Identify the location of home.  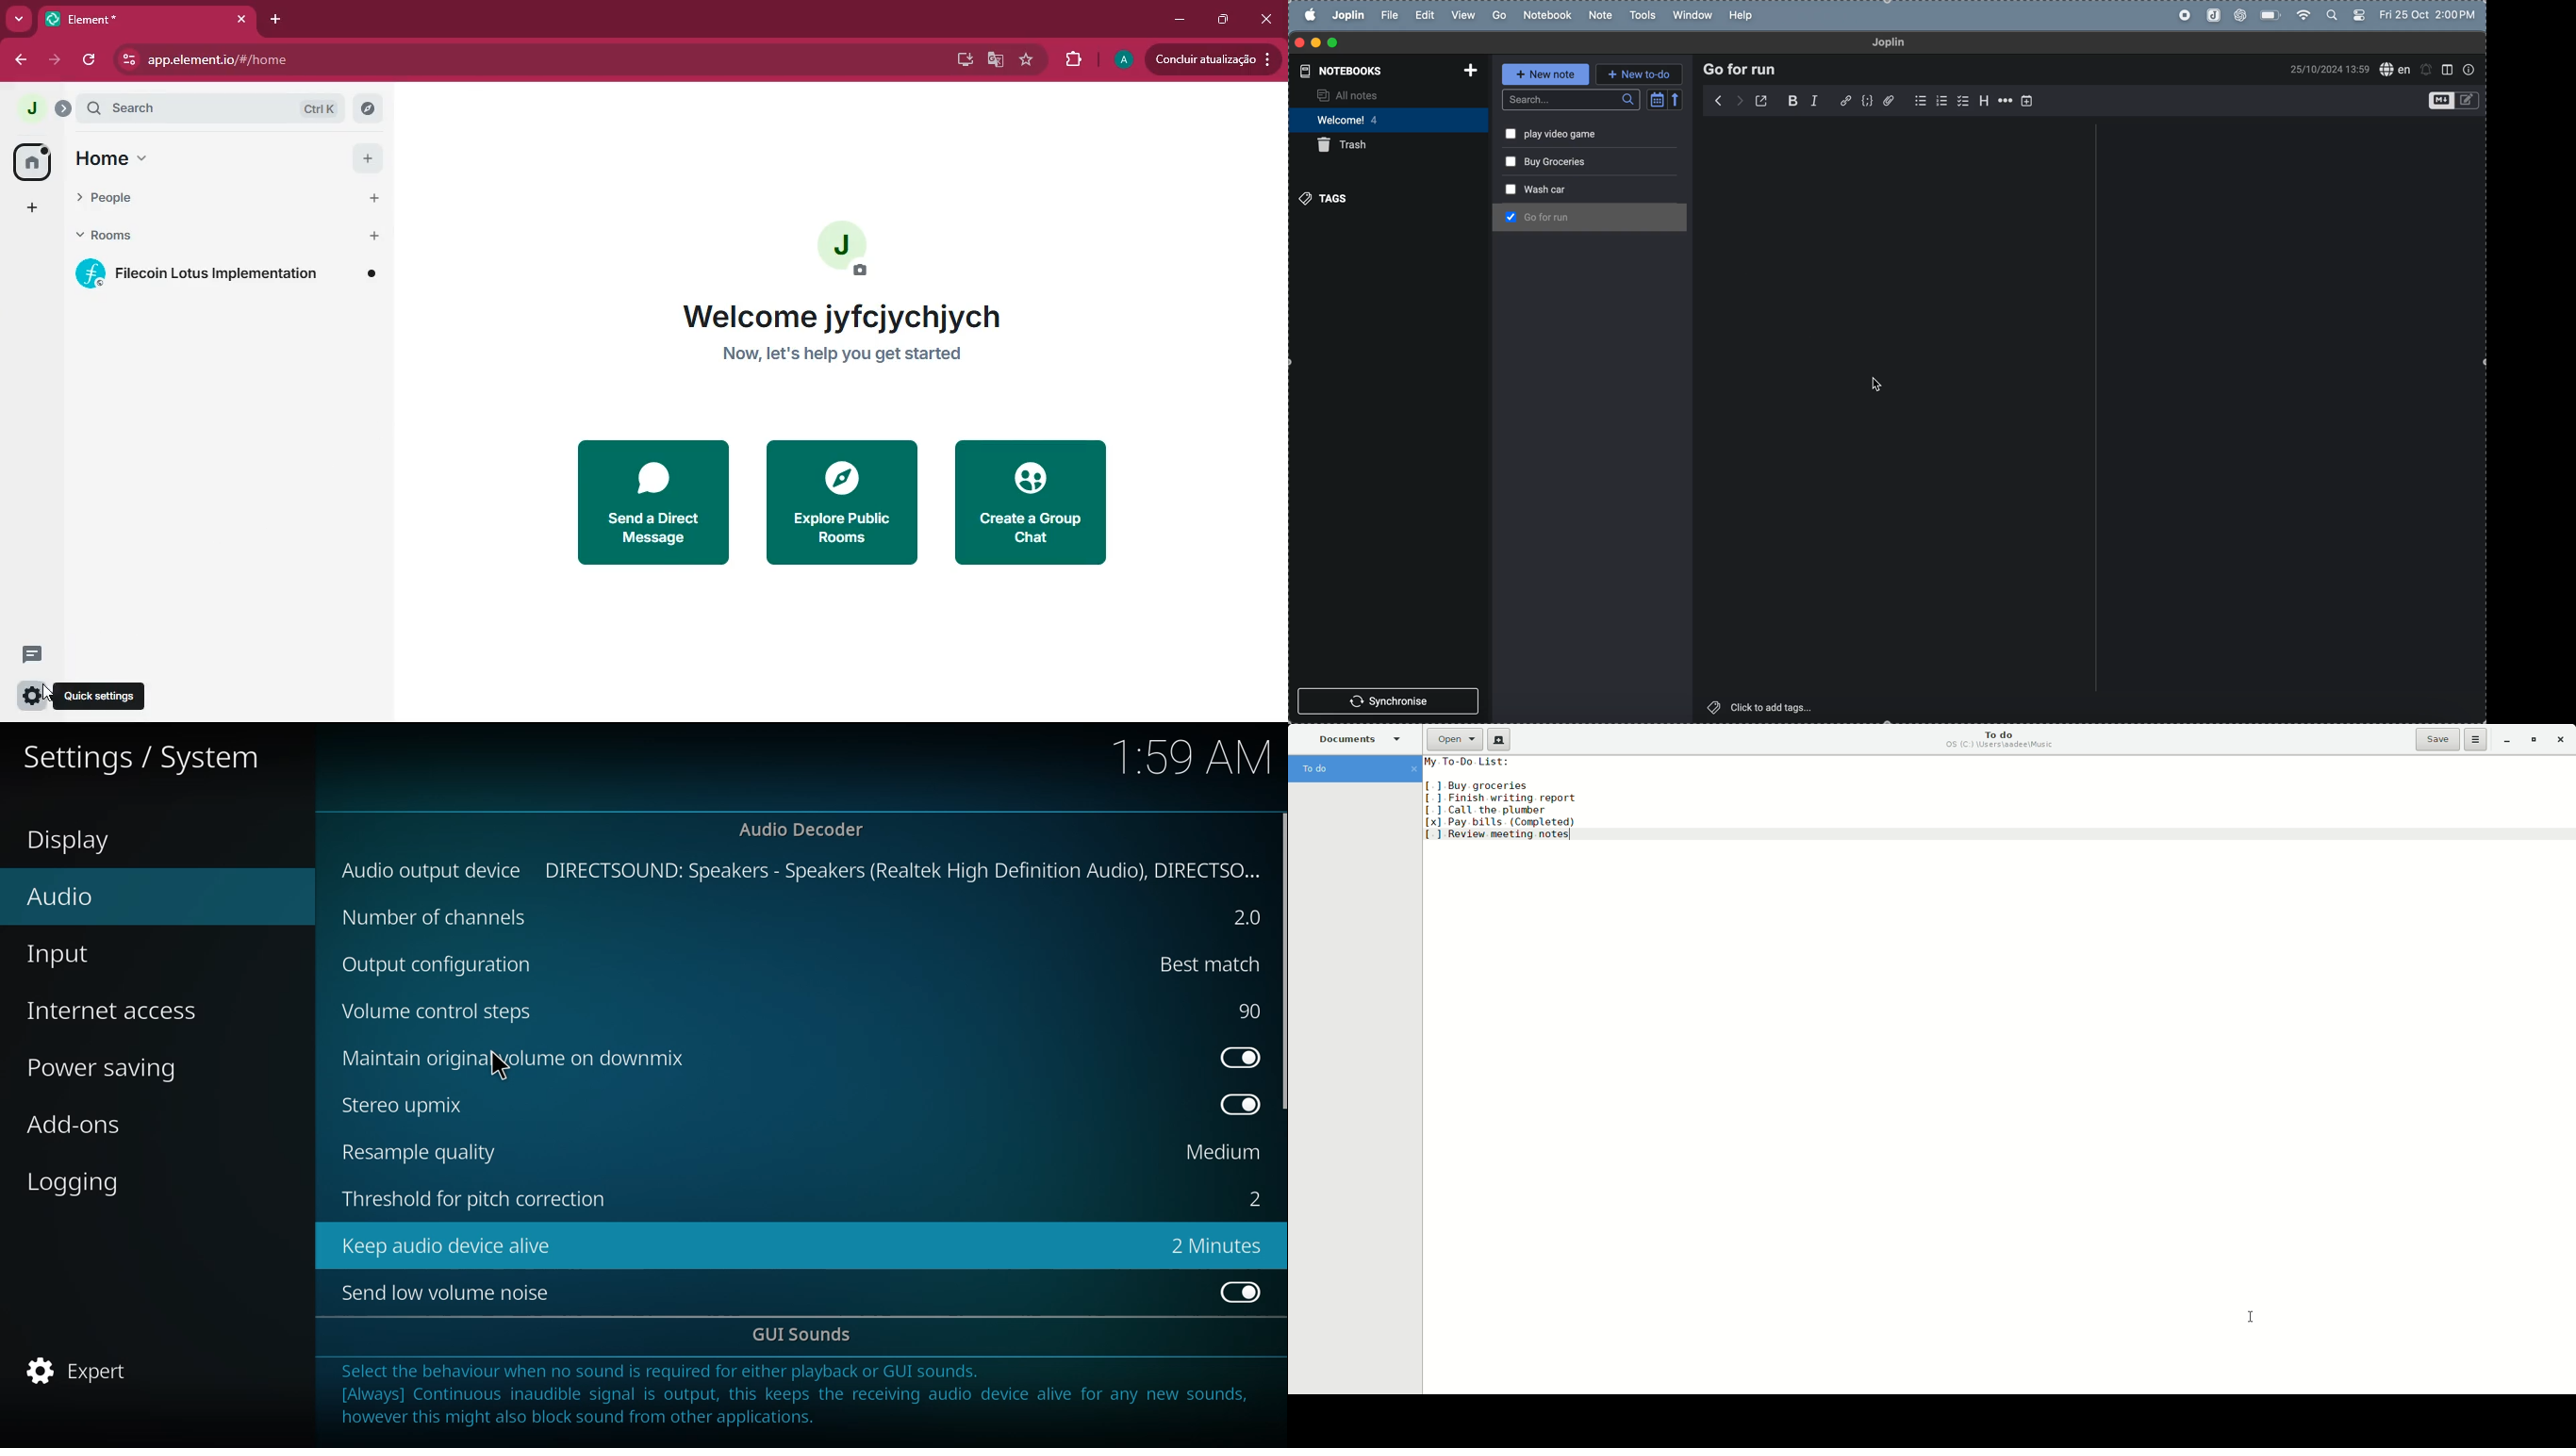
(30, 163).